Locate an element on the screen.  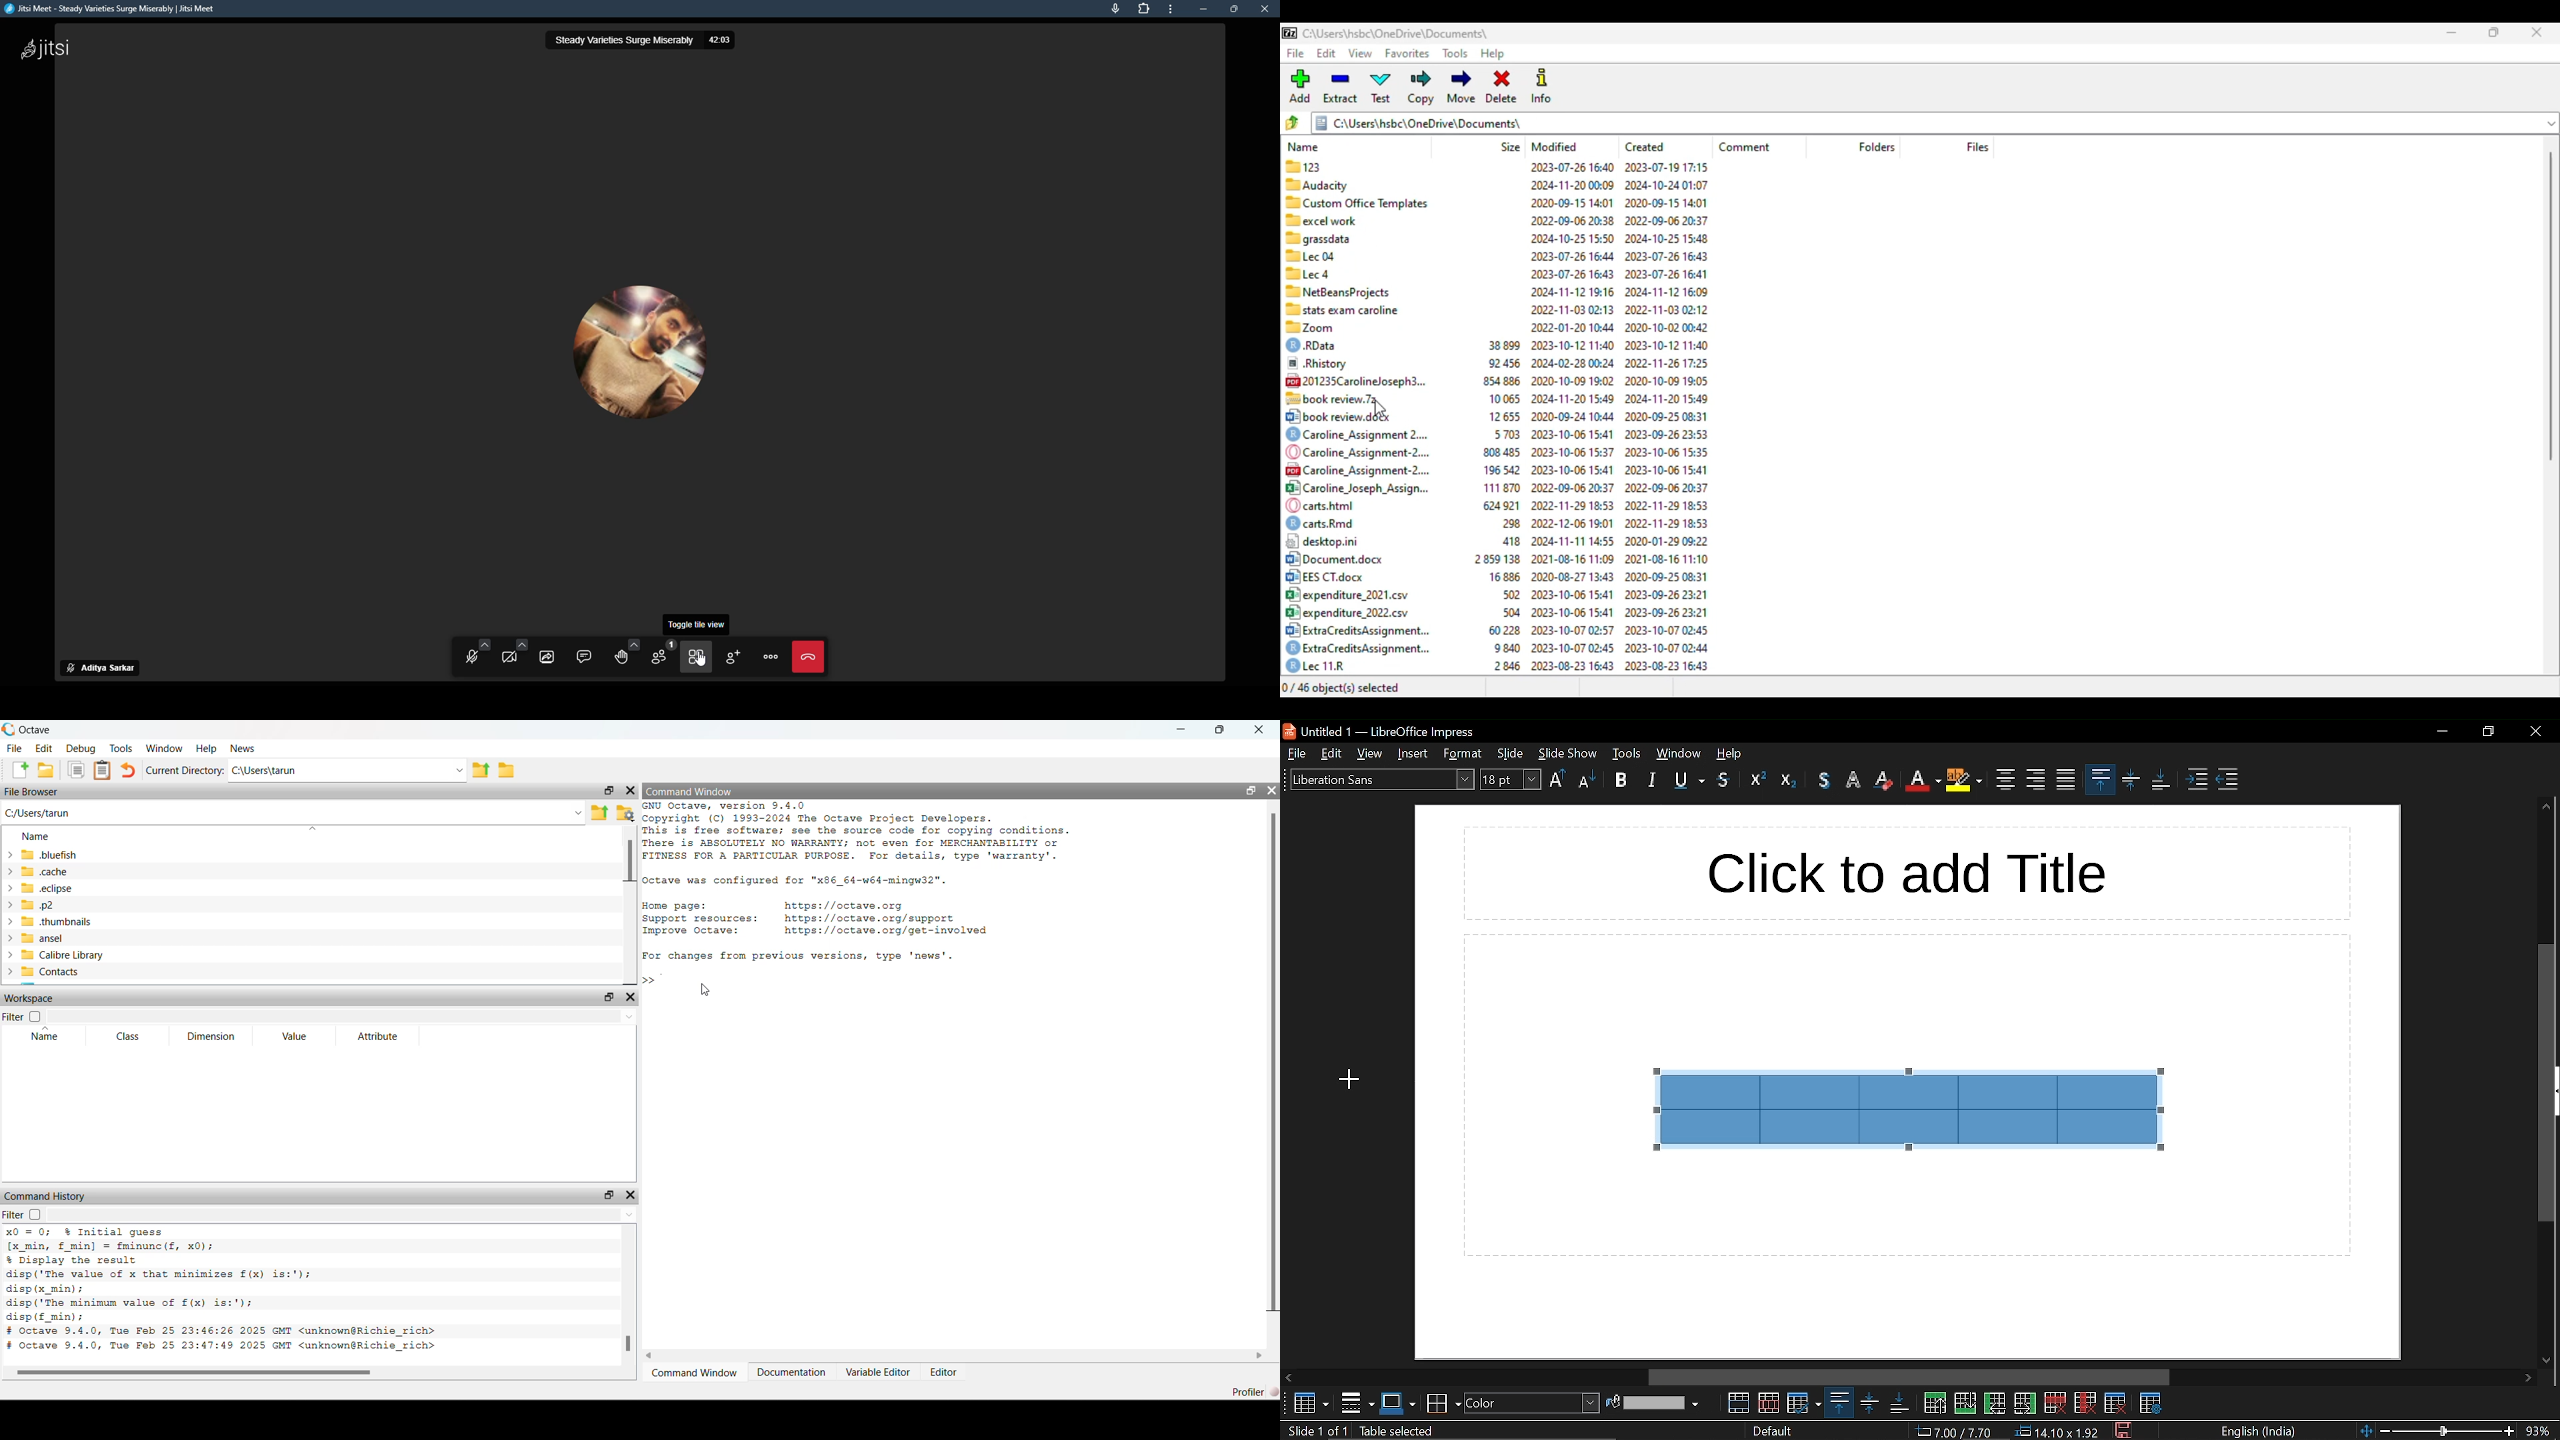
upper case is located at coordinates (1557, 778).